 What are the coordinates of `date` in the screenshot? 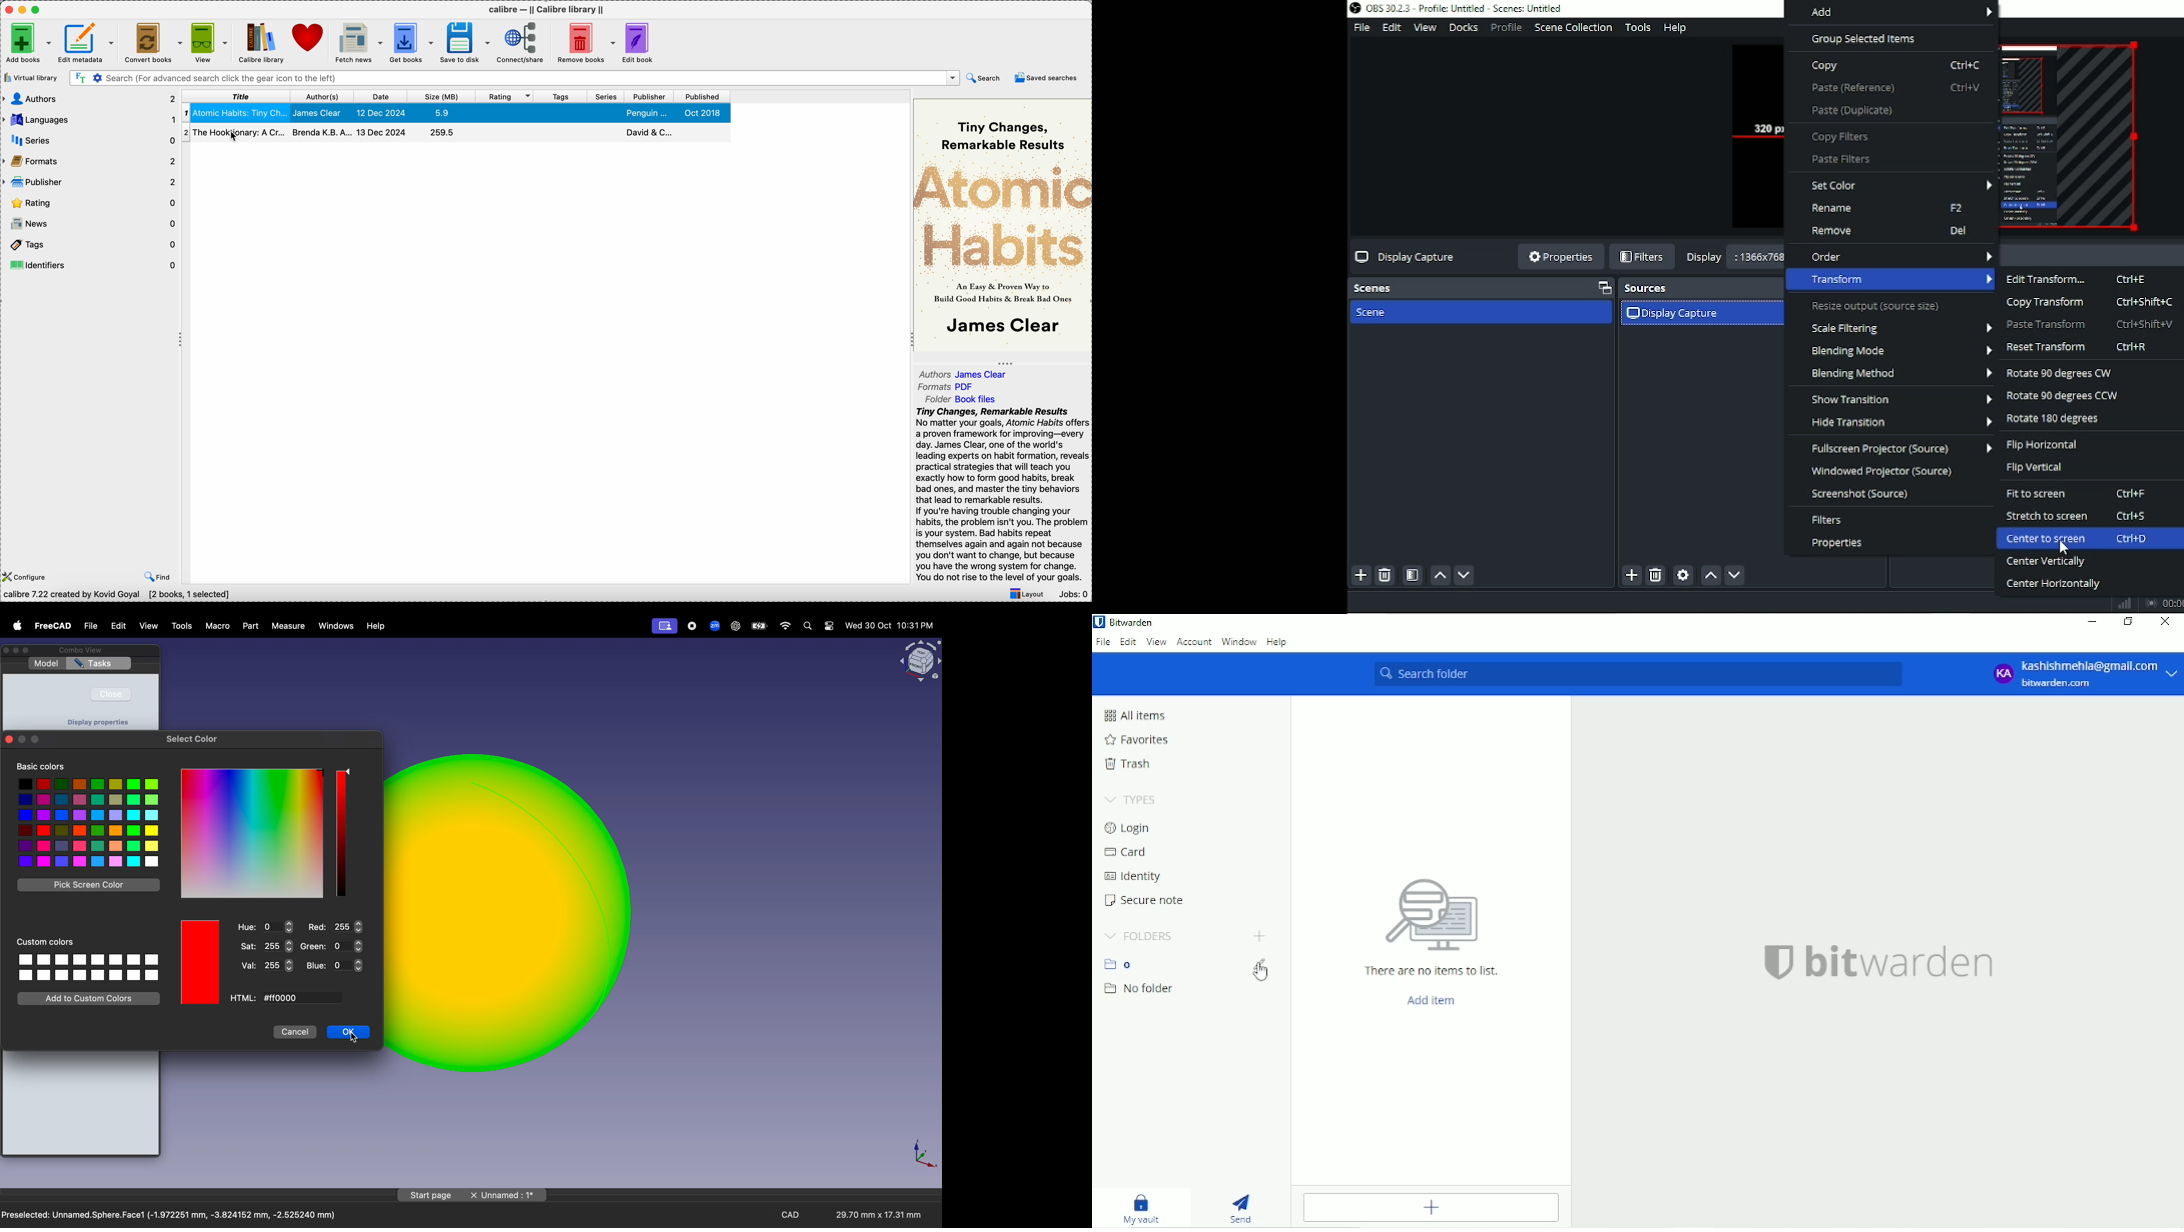 It's located at (384, 96).